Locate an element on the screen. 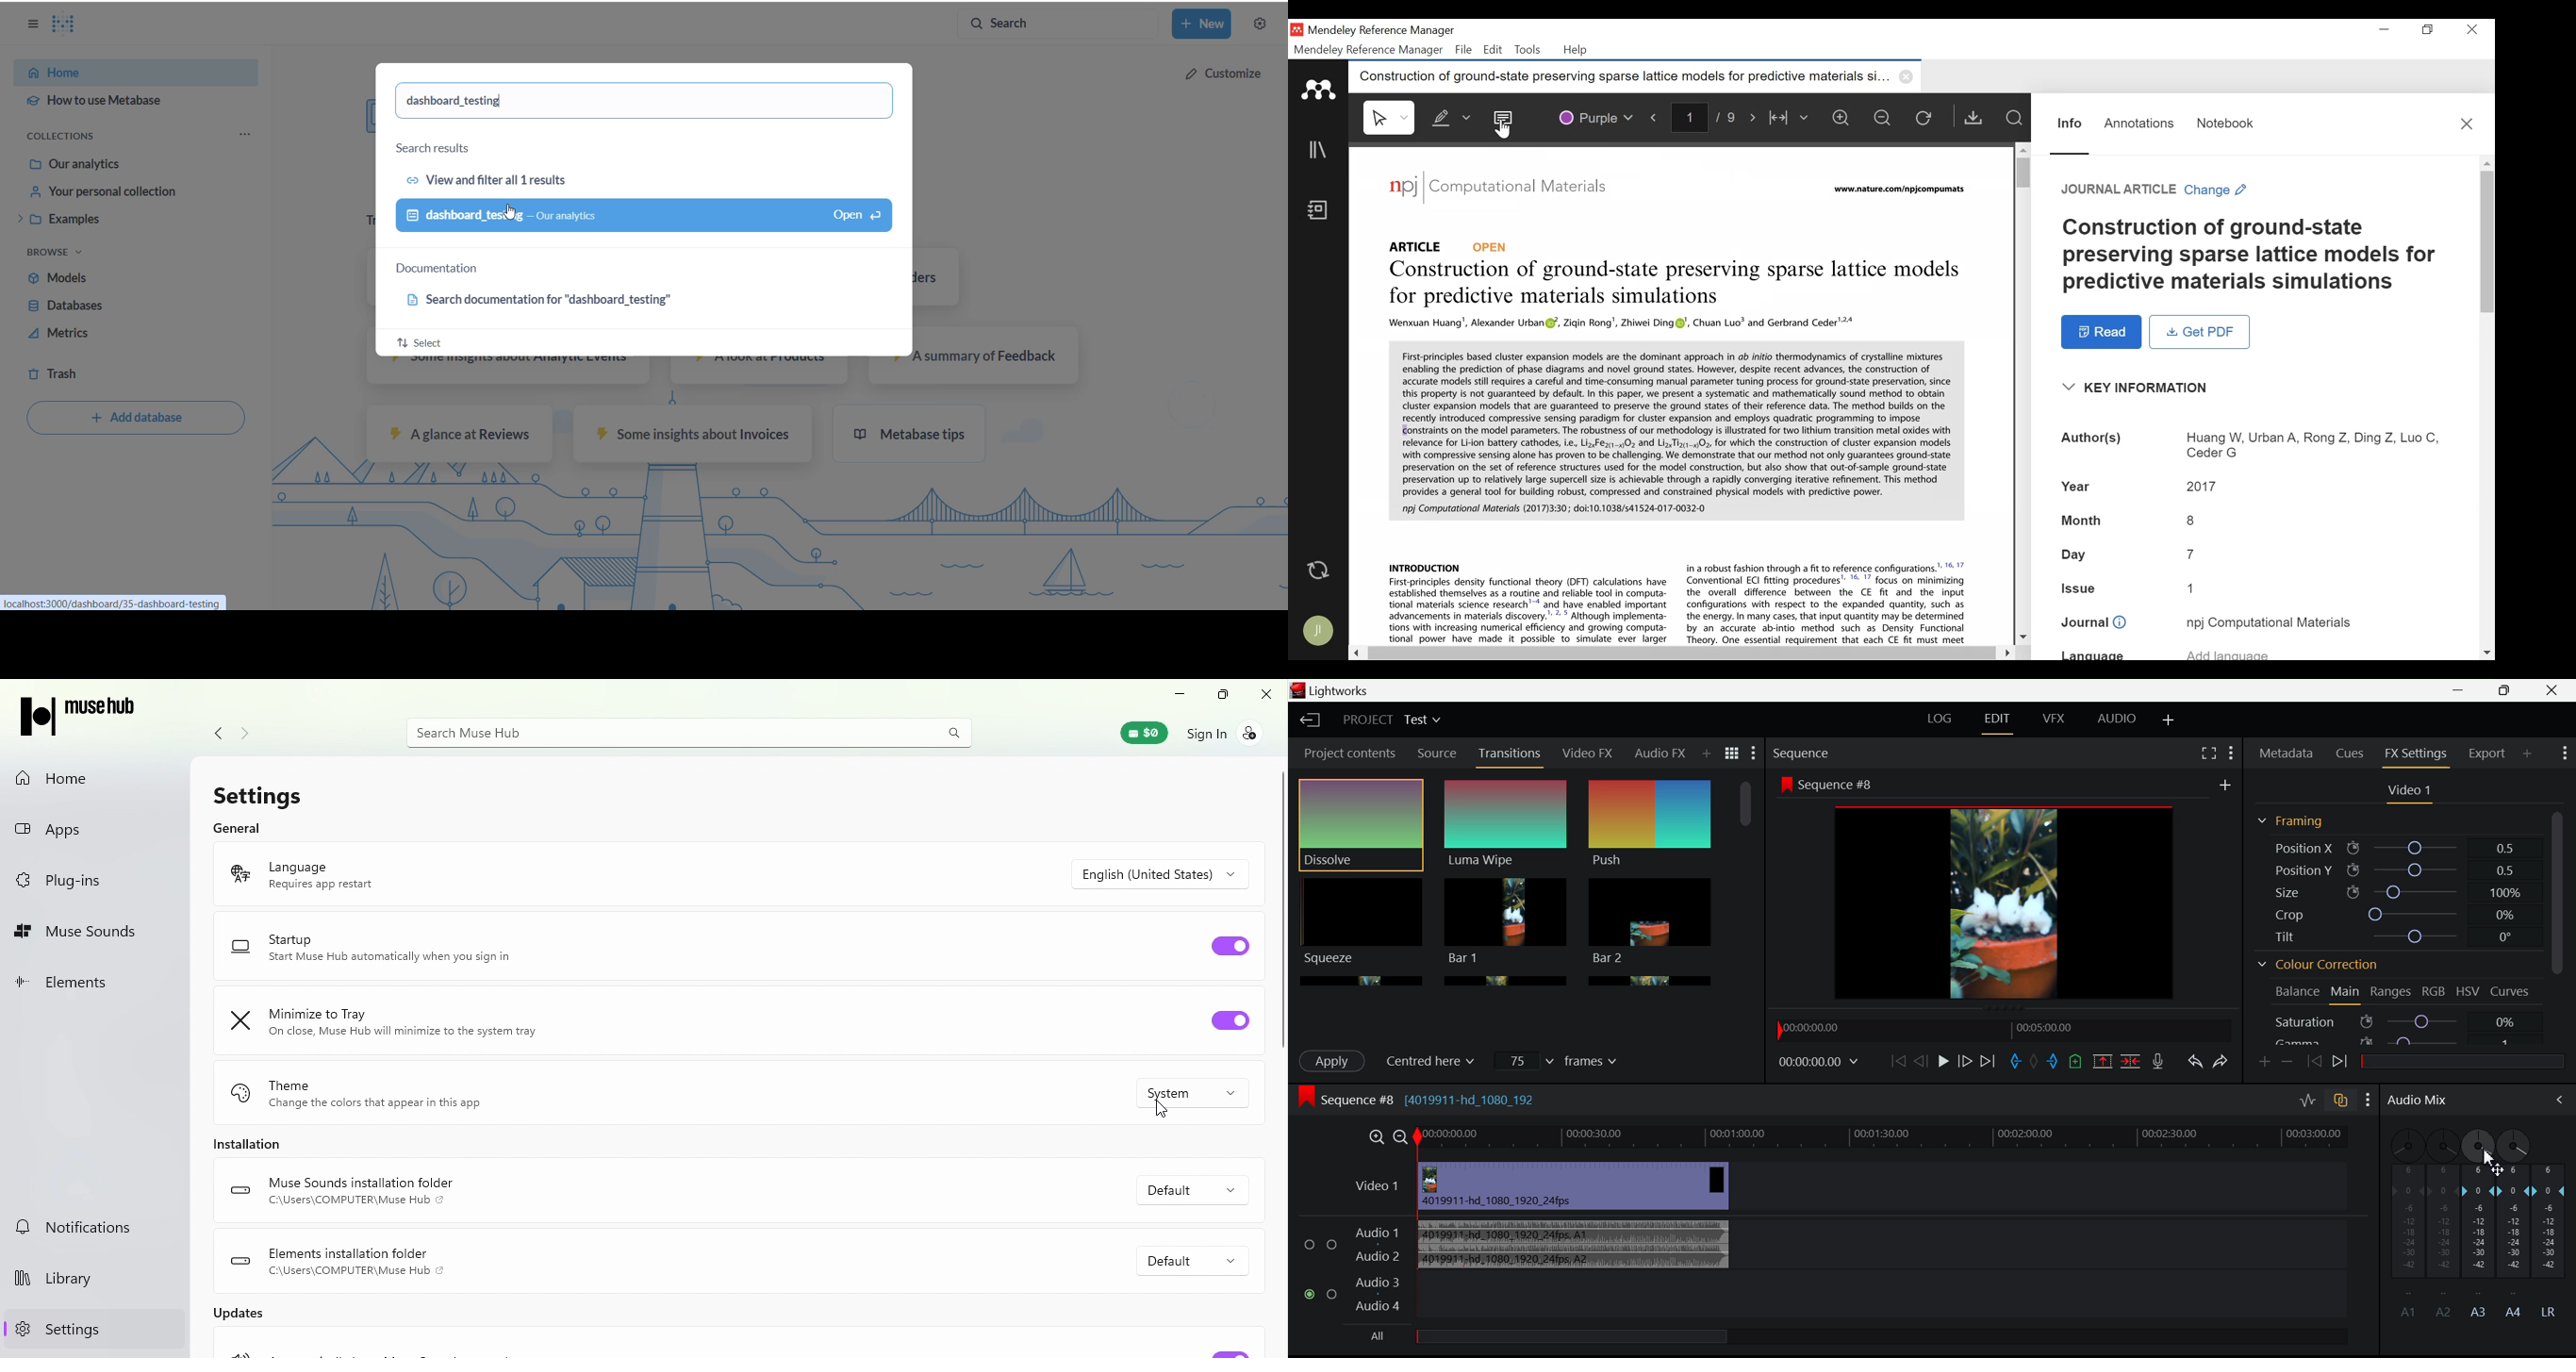 This screenshot has width=2576, height=1372. Sync is located at coordinates (1319, 571).